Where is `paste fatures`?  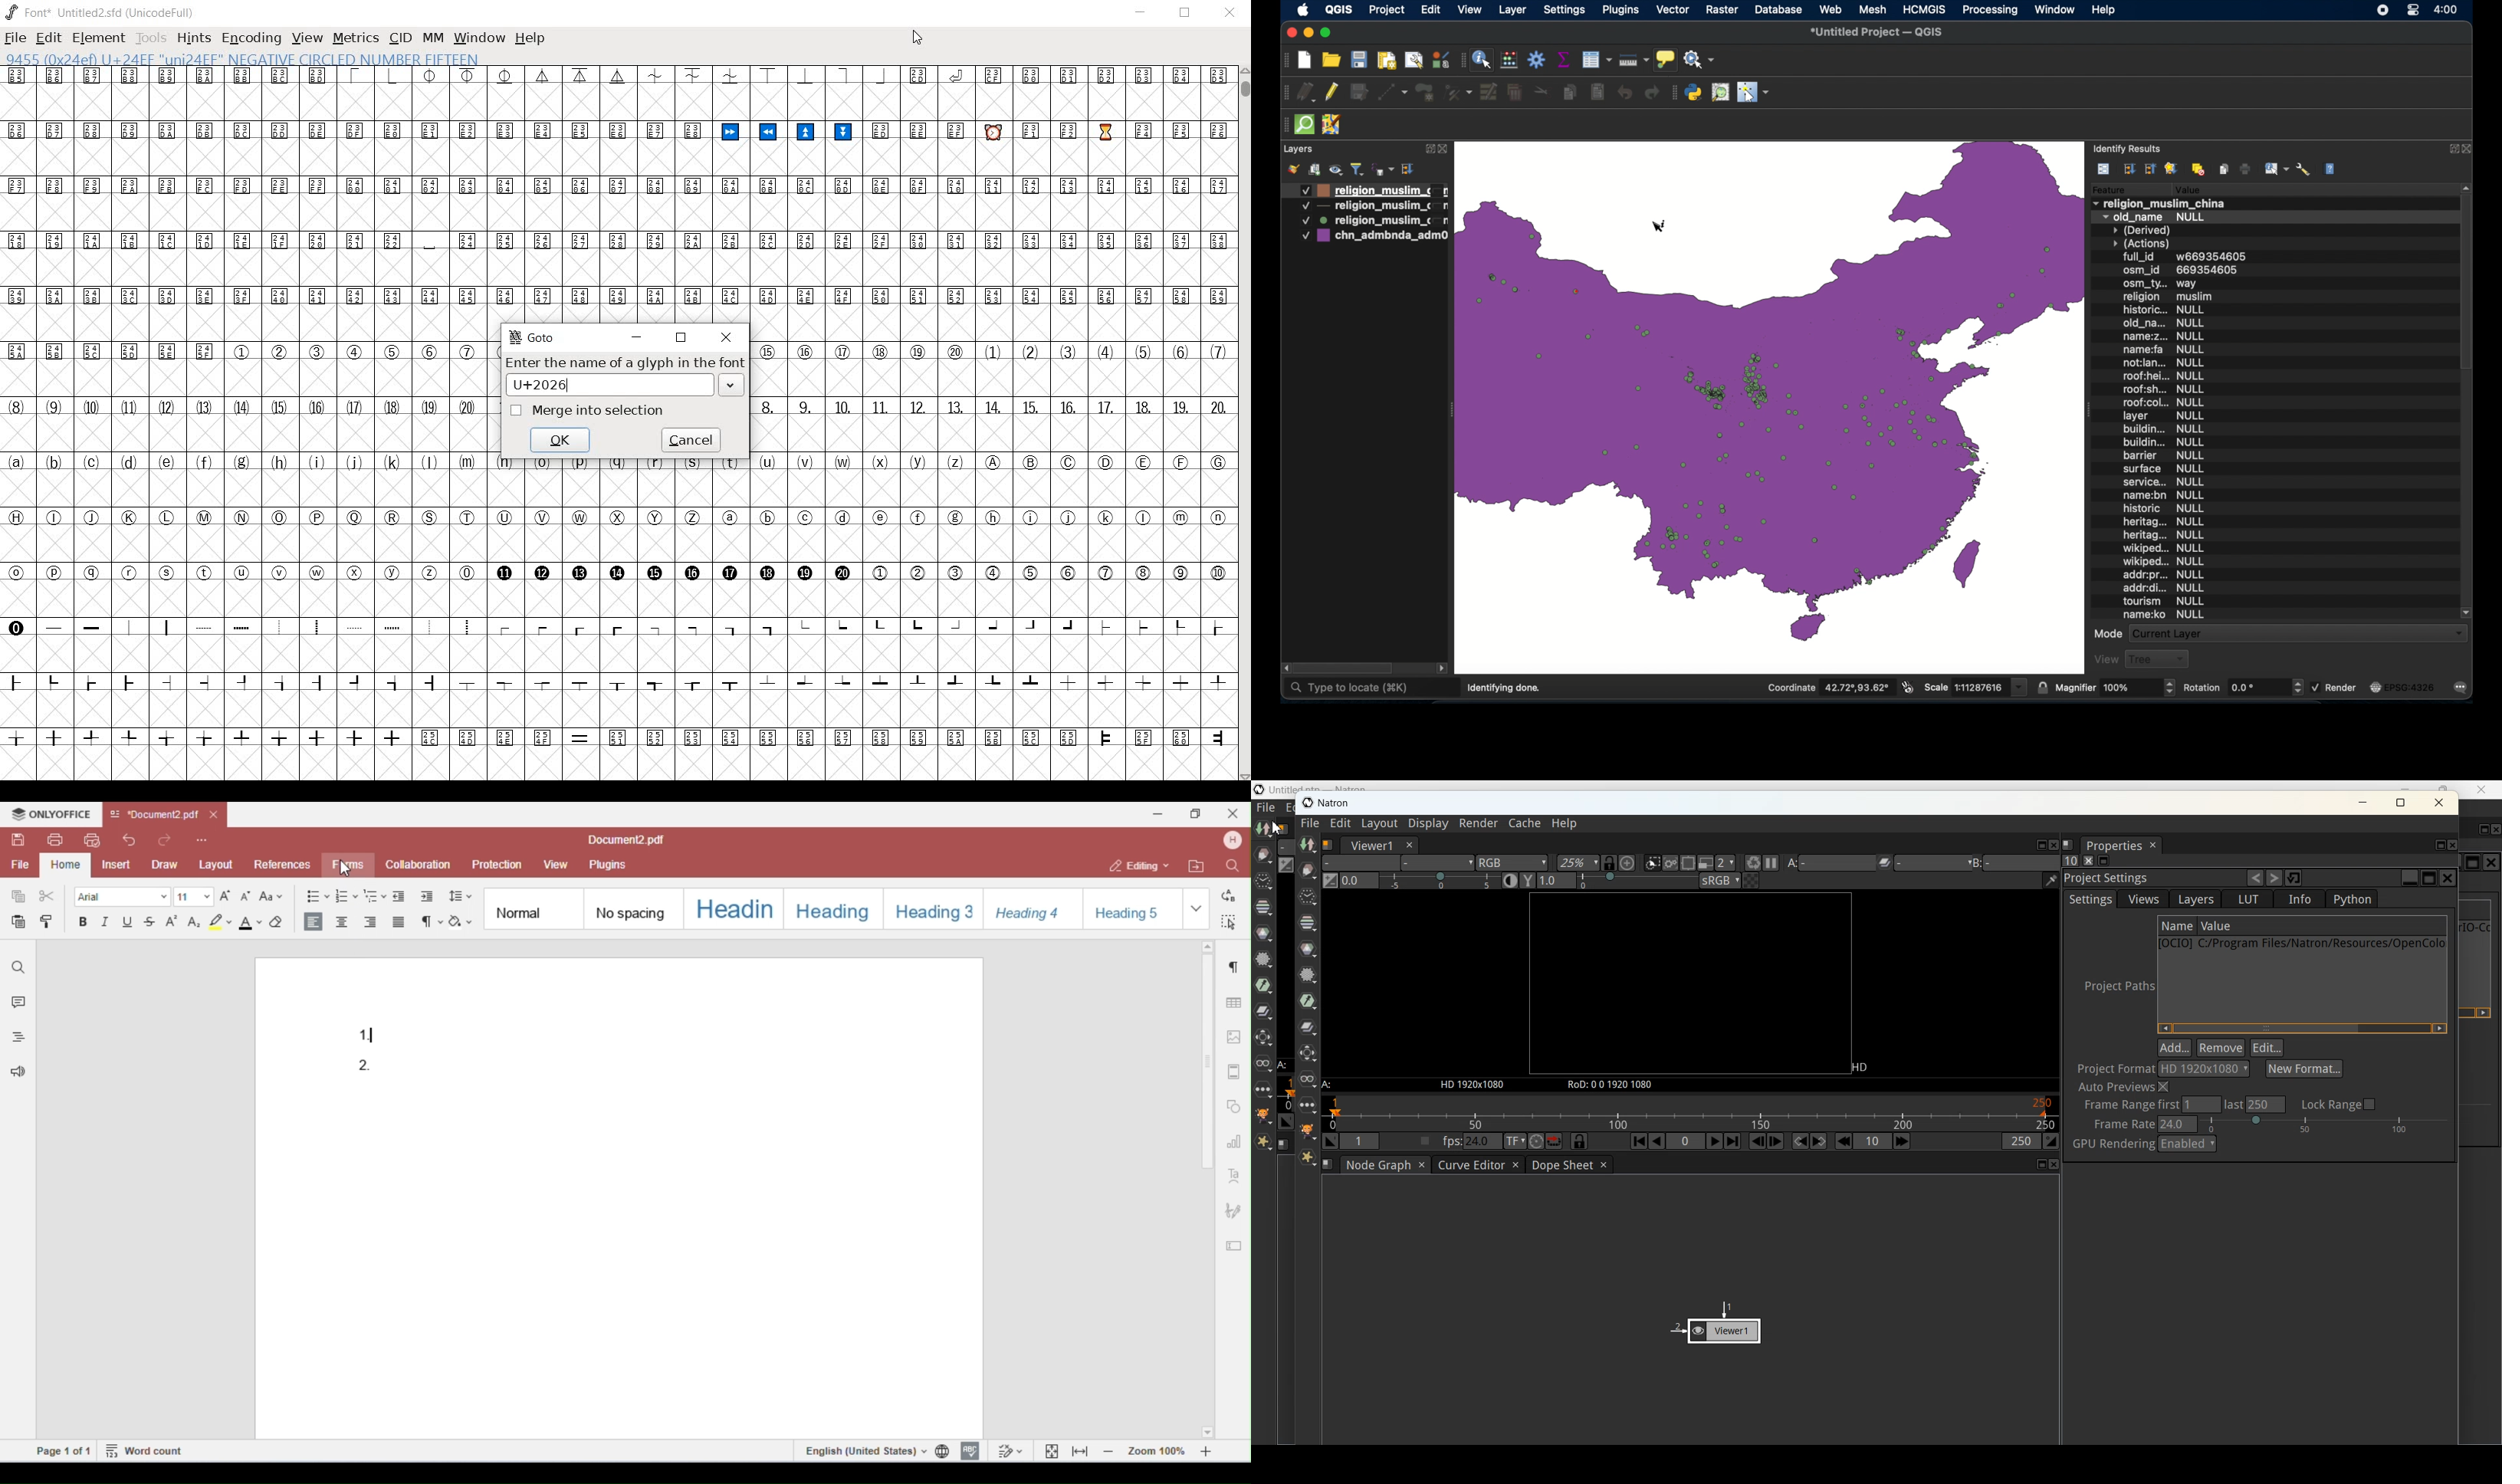
paste fatures is located at coordinates (1598, 91).